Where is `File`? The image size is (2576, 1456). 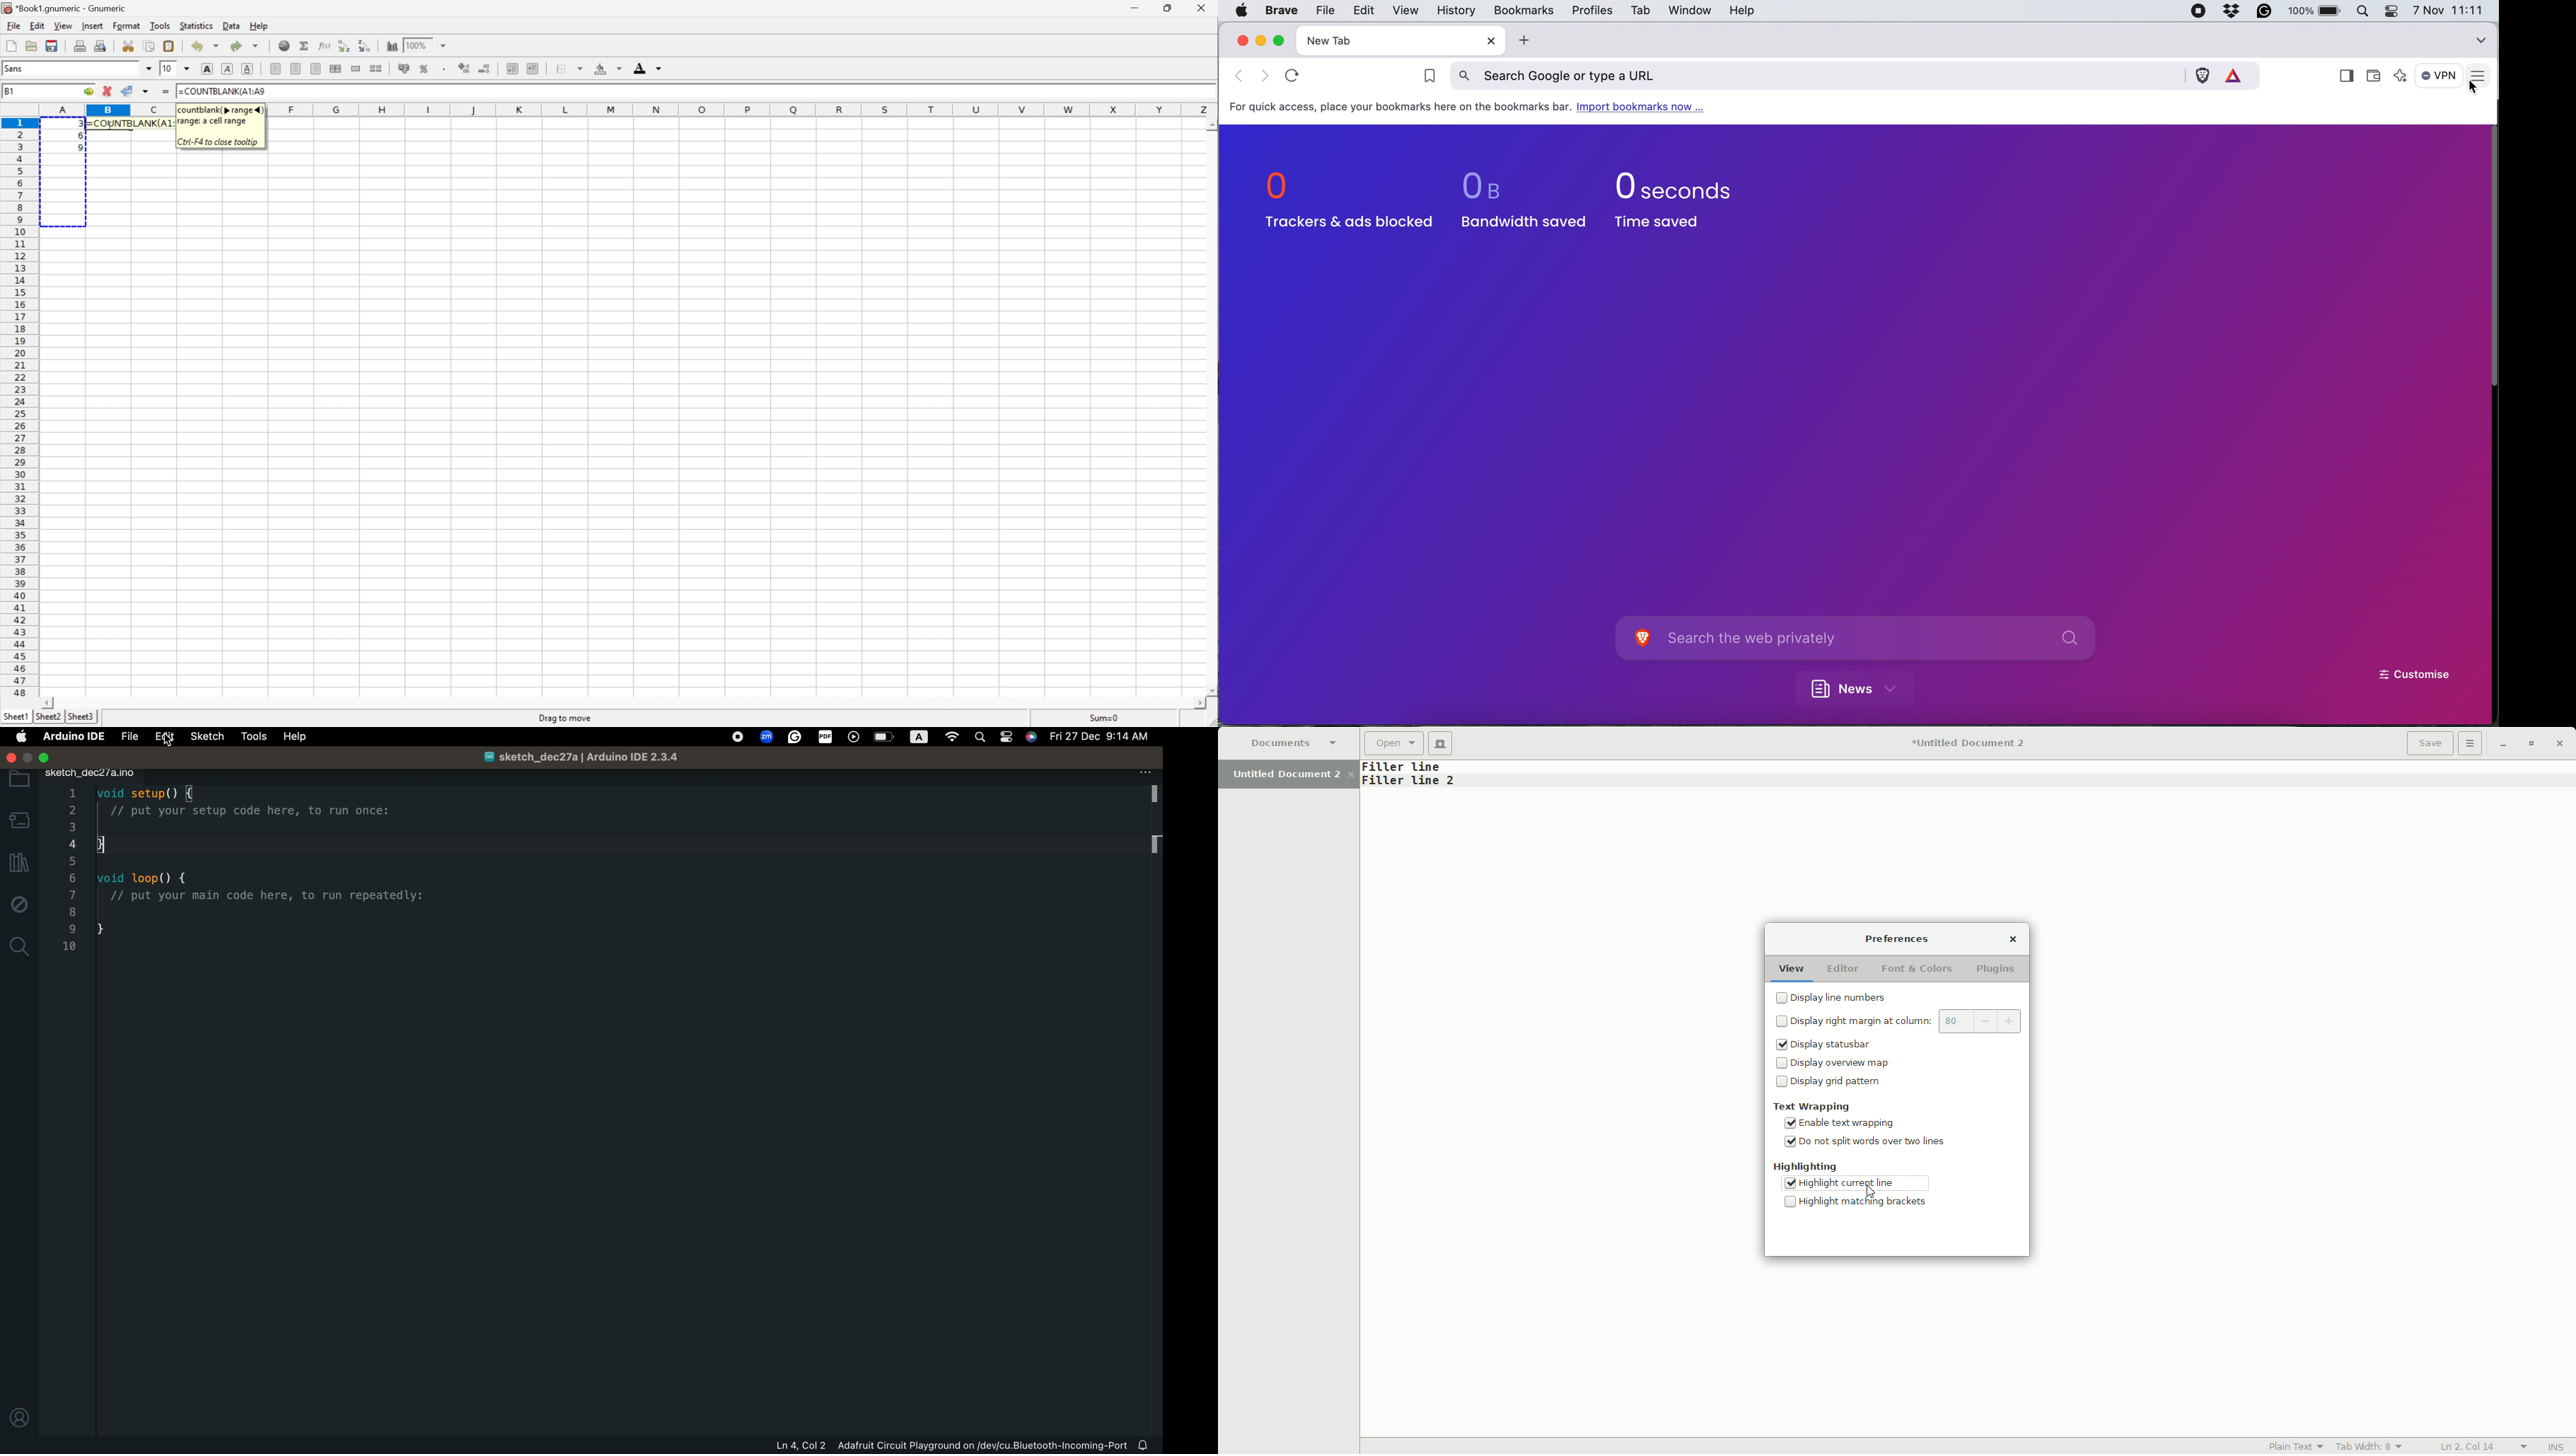
File is located at coordinates (12, 25).